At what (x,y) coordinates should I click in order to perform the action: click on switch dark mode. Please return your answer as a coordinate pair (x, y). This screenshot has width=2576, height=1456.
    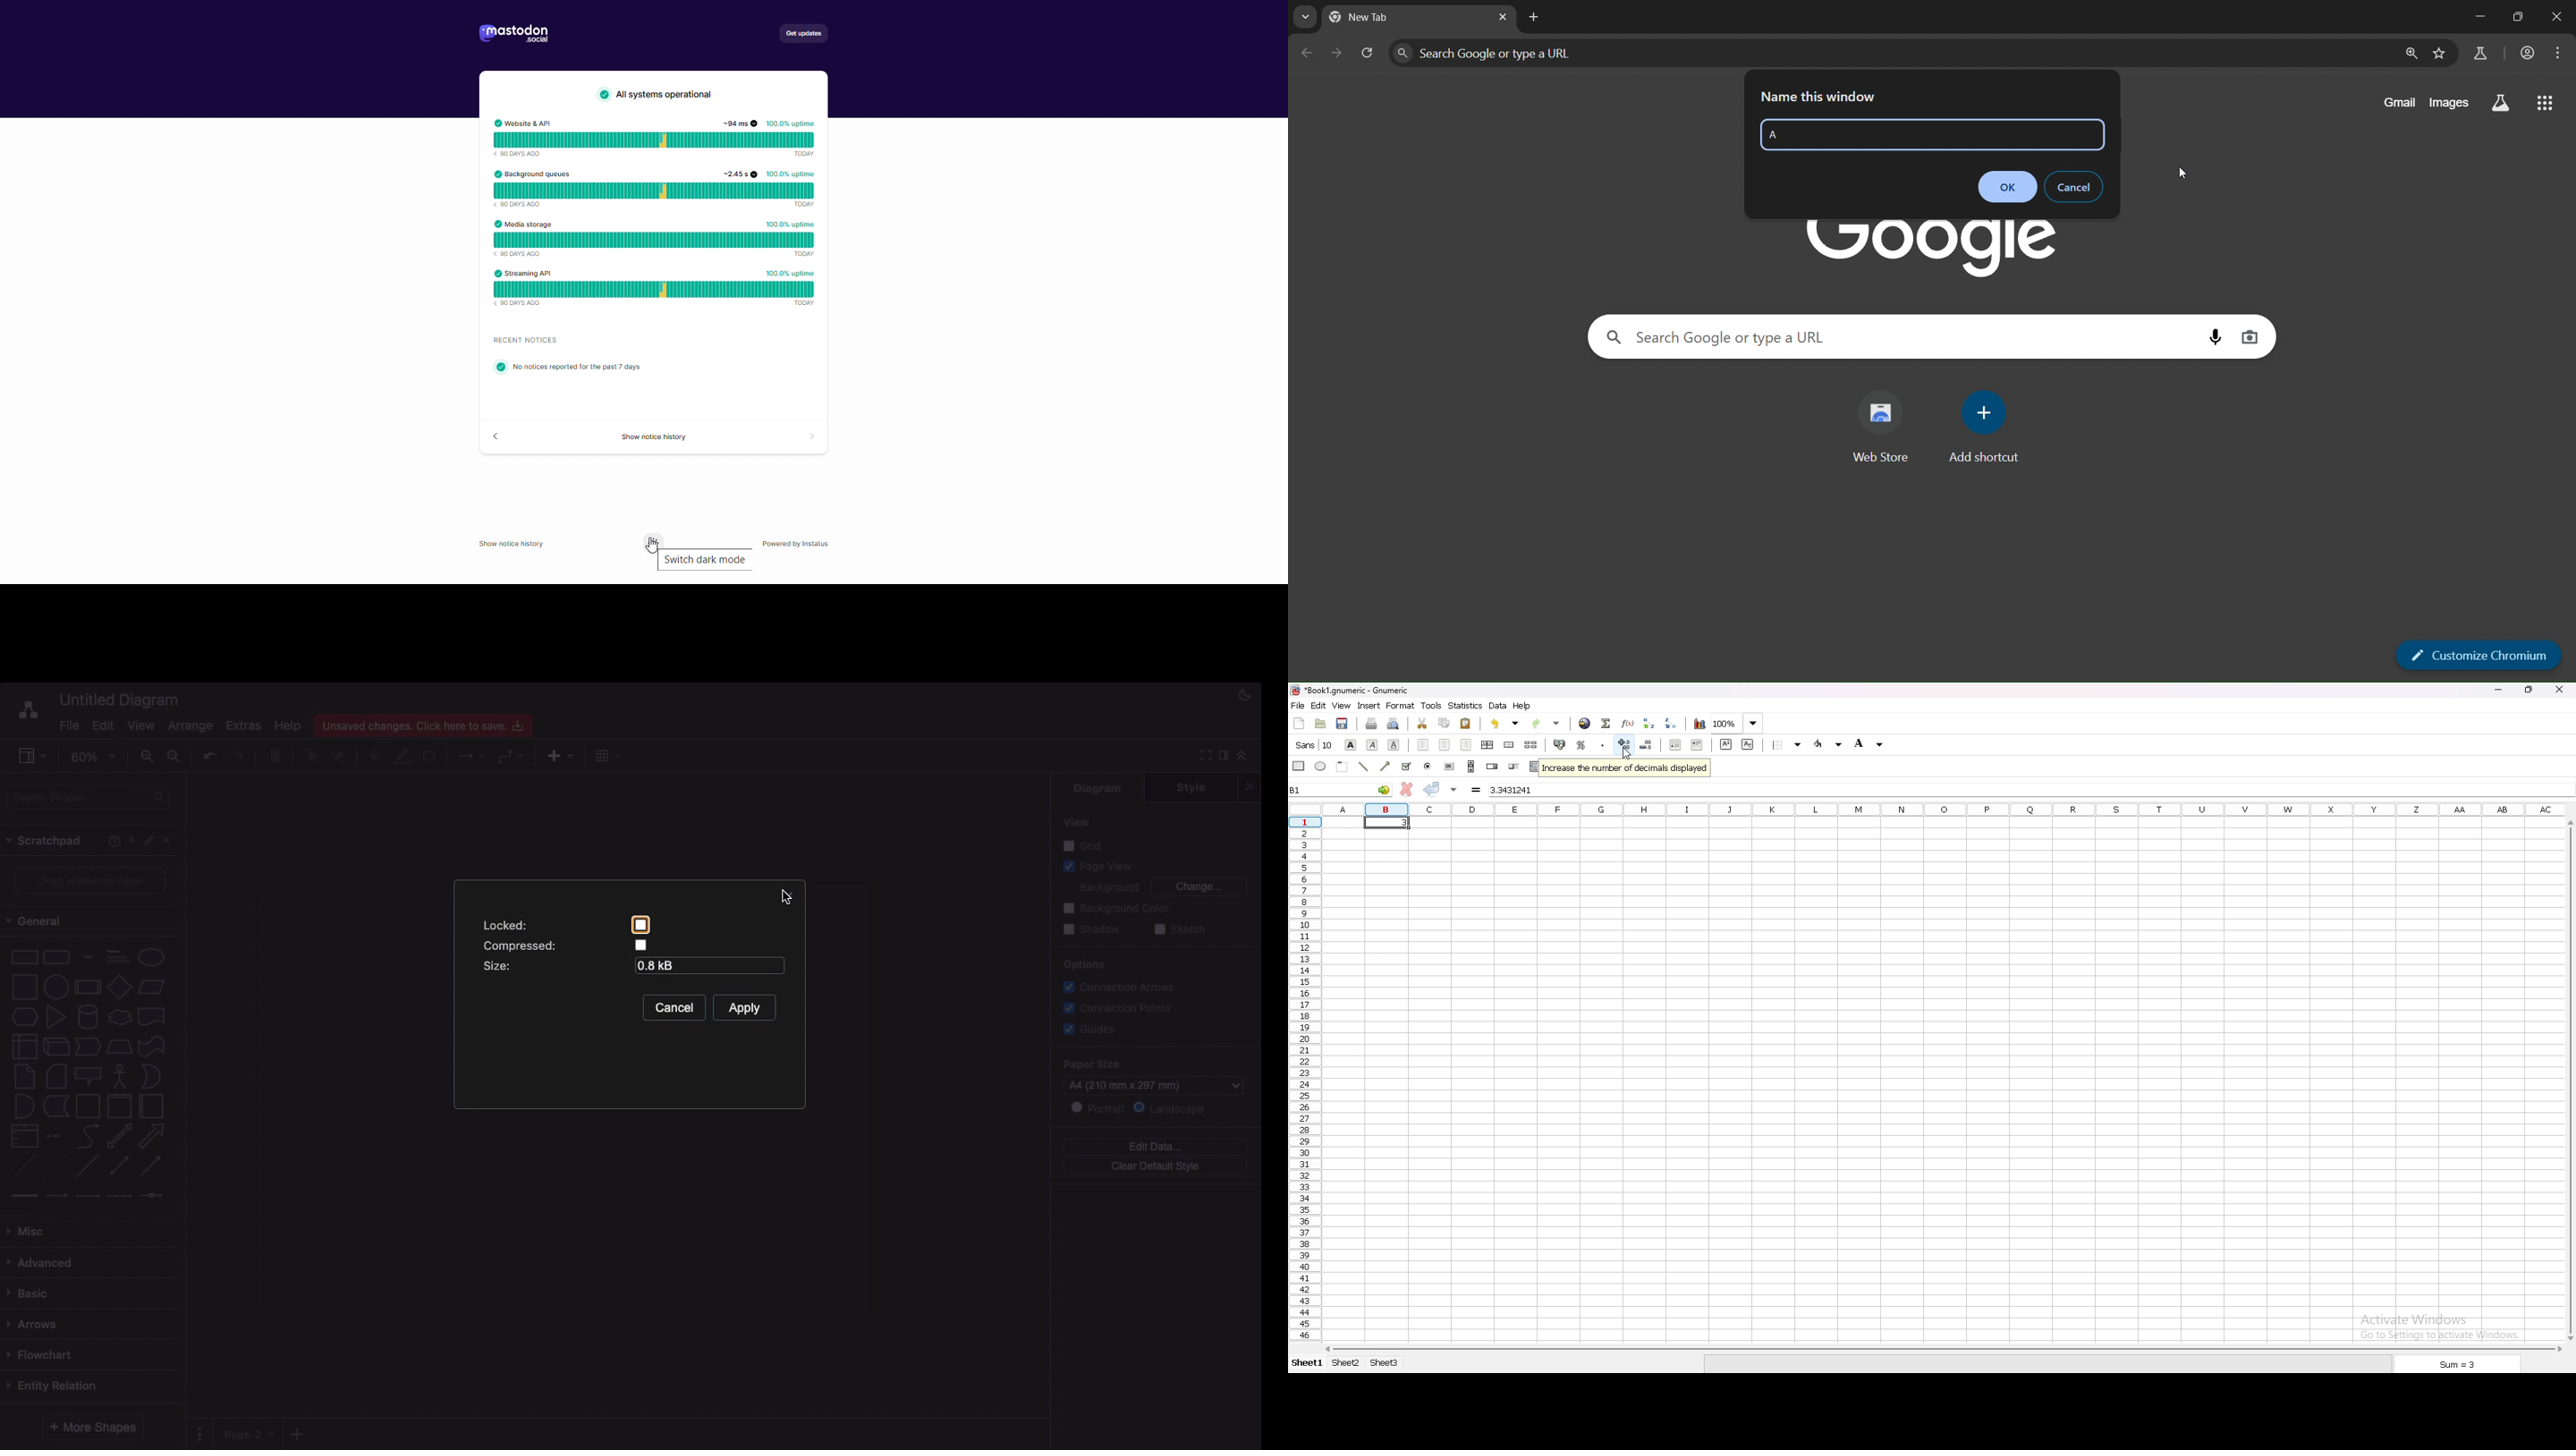
    Looking at the image, I should click on (706, 560).